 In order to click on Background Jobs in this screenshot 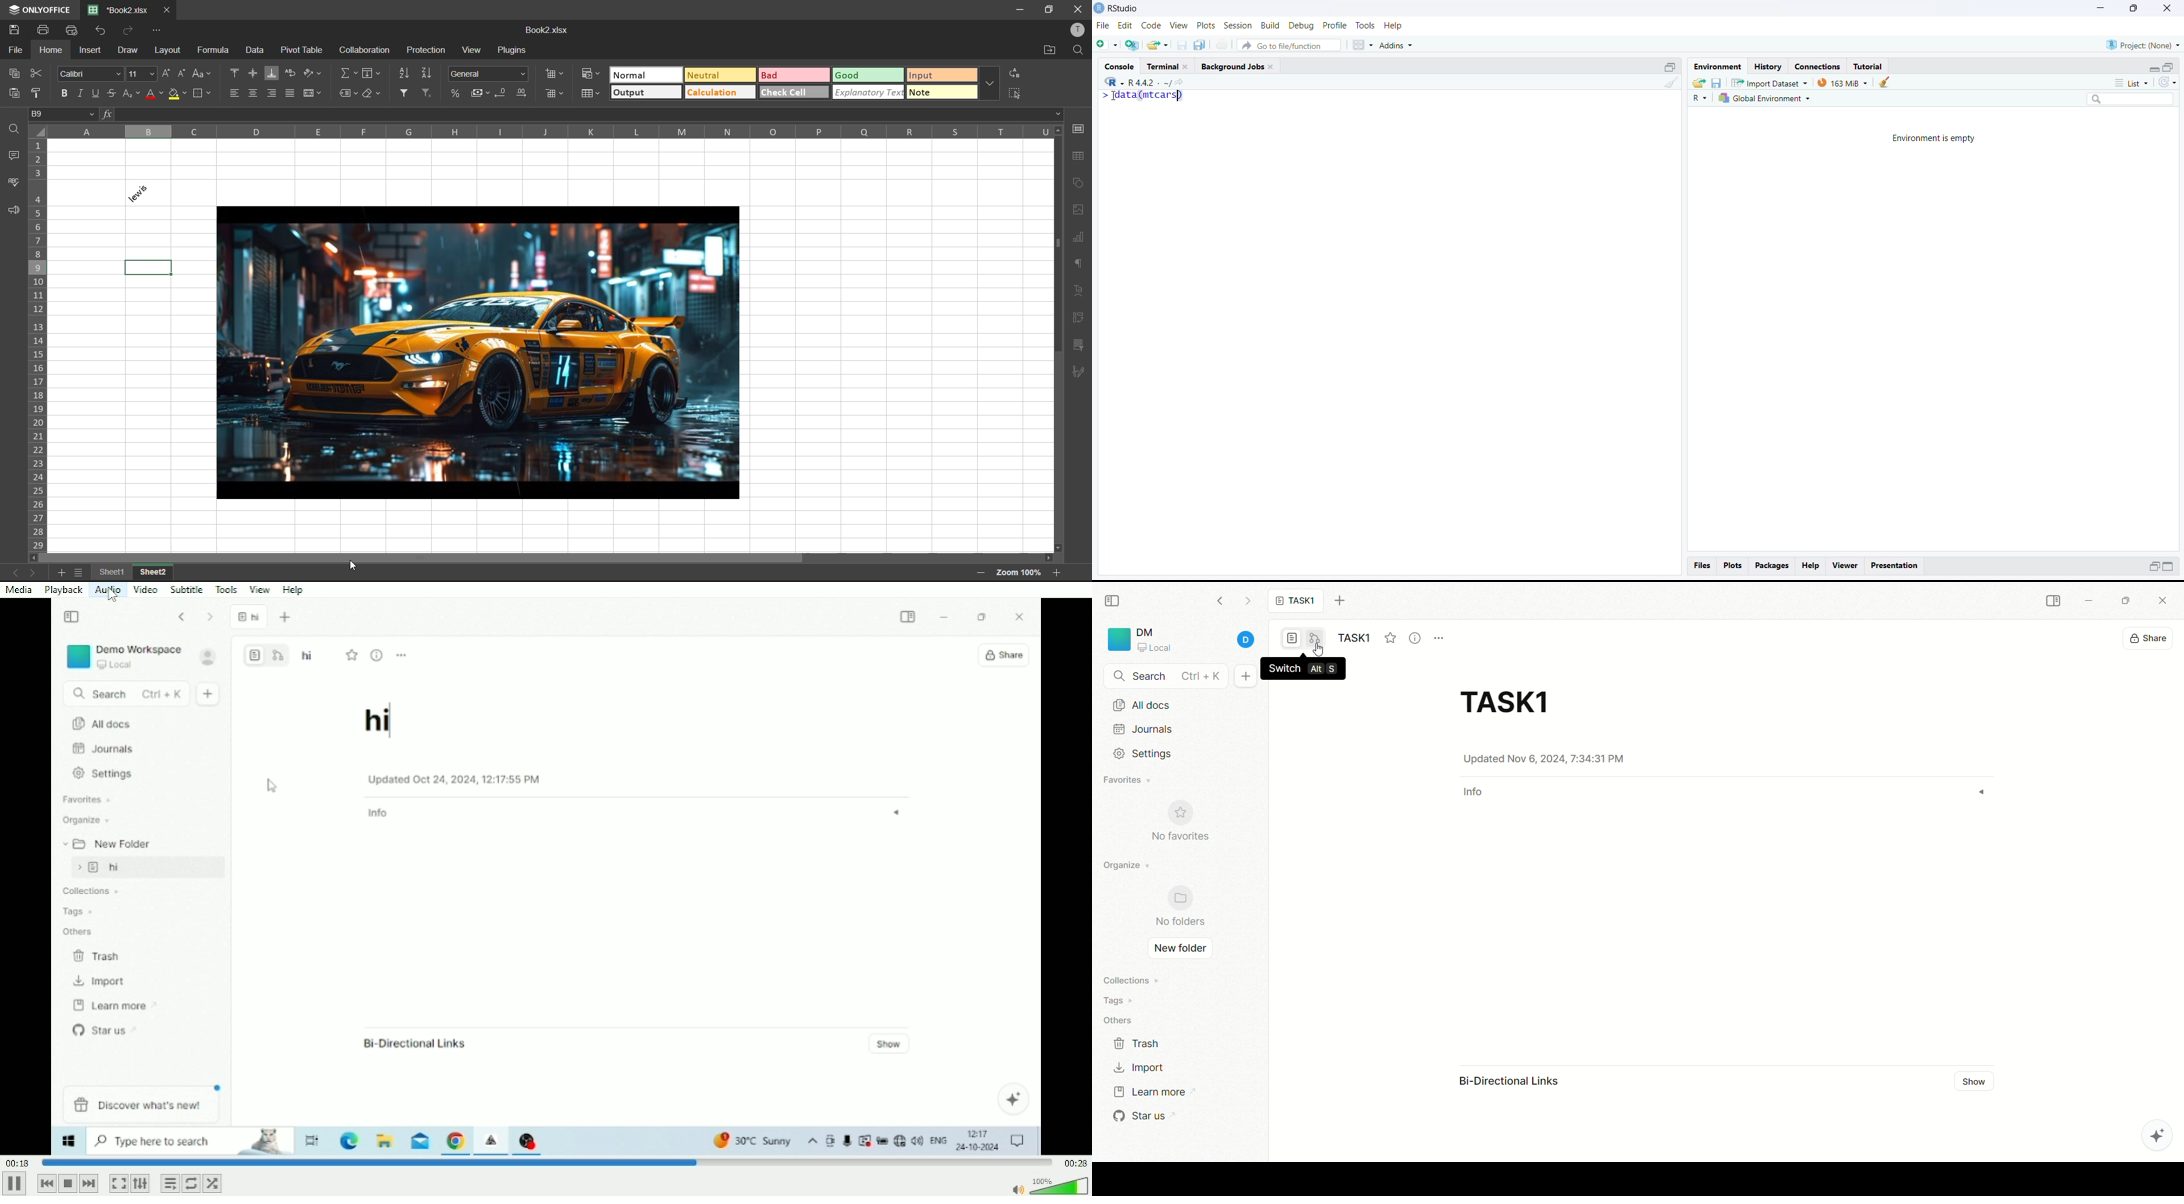, I will do `click(1231, 67)`.